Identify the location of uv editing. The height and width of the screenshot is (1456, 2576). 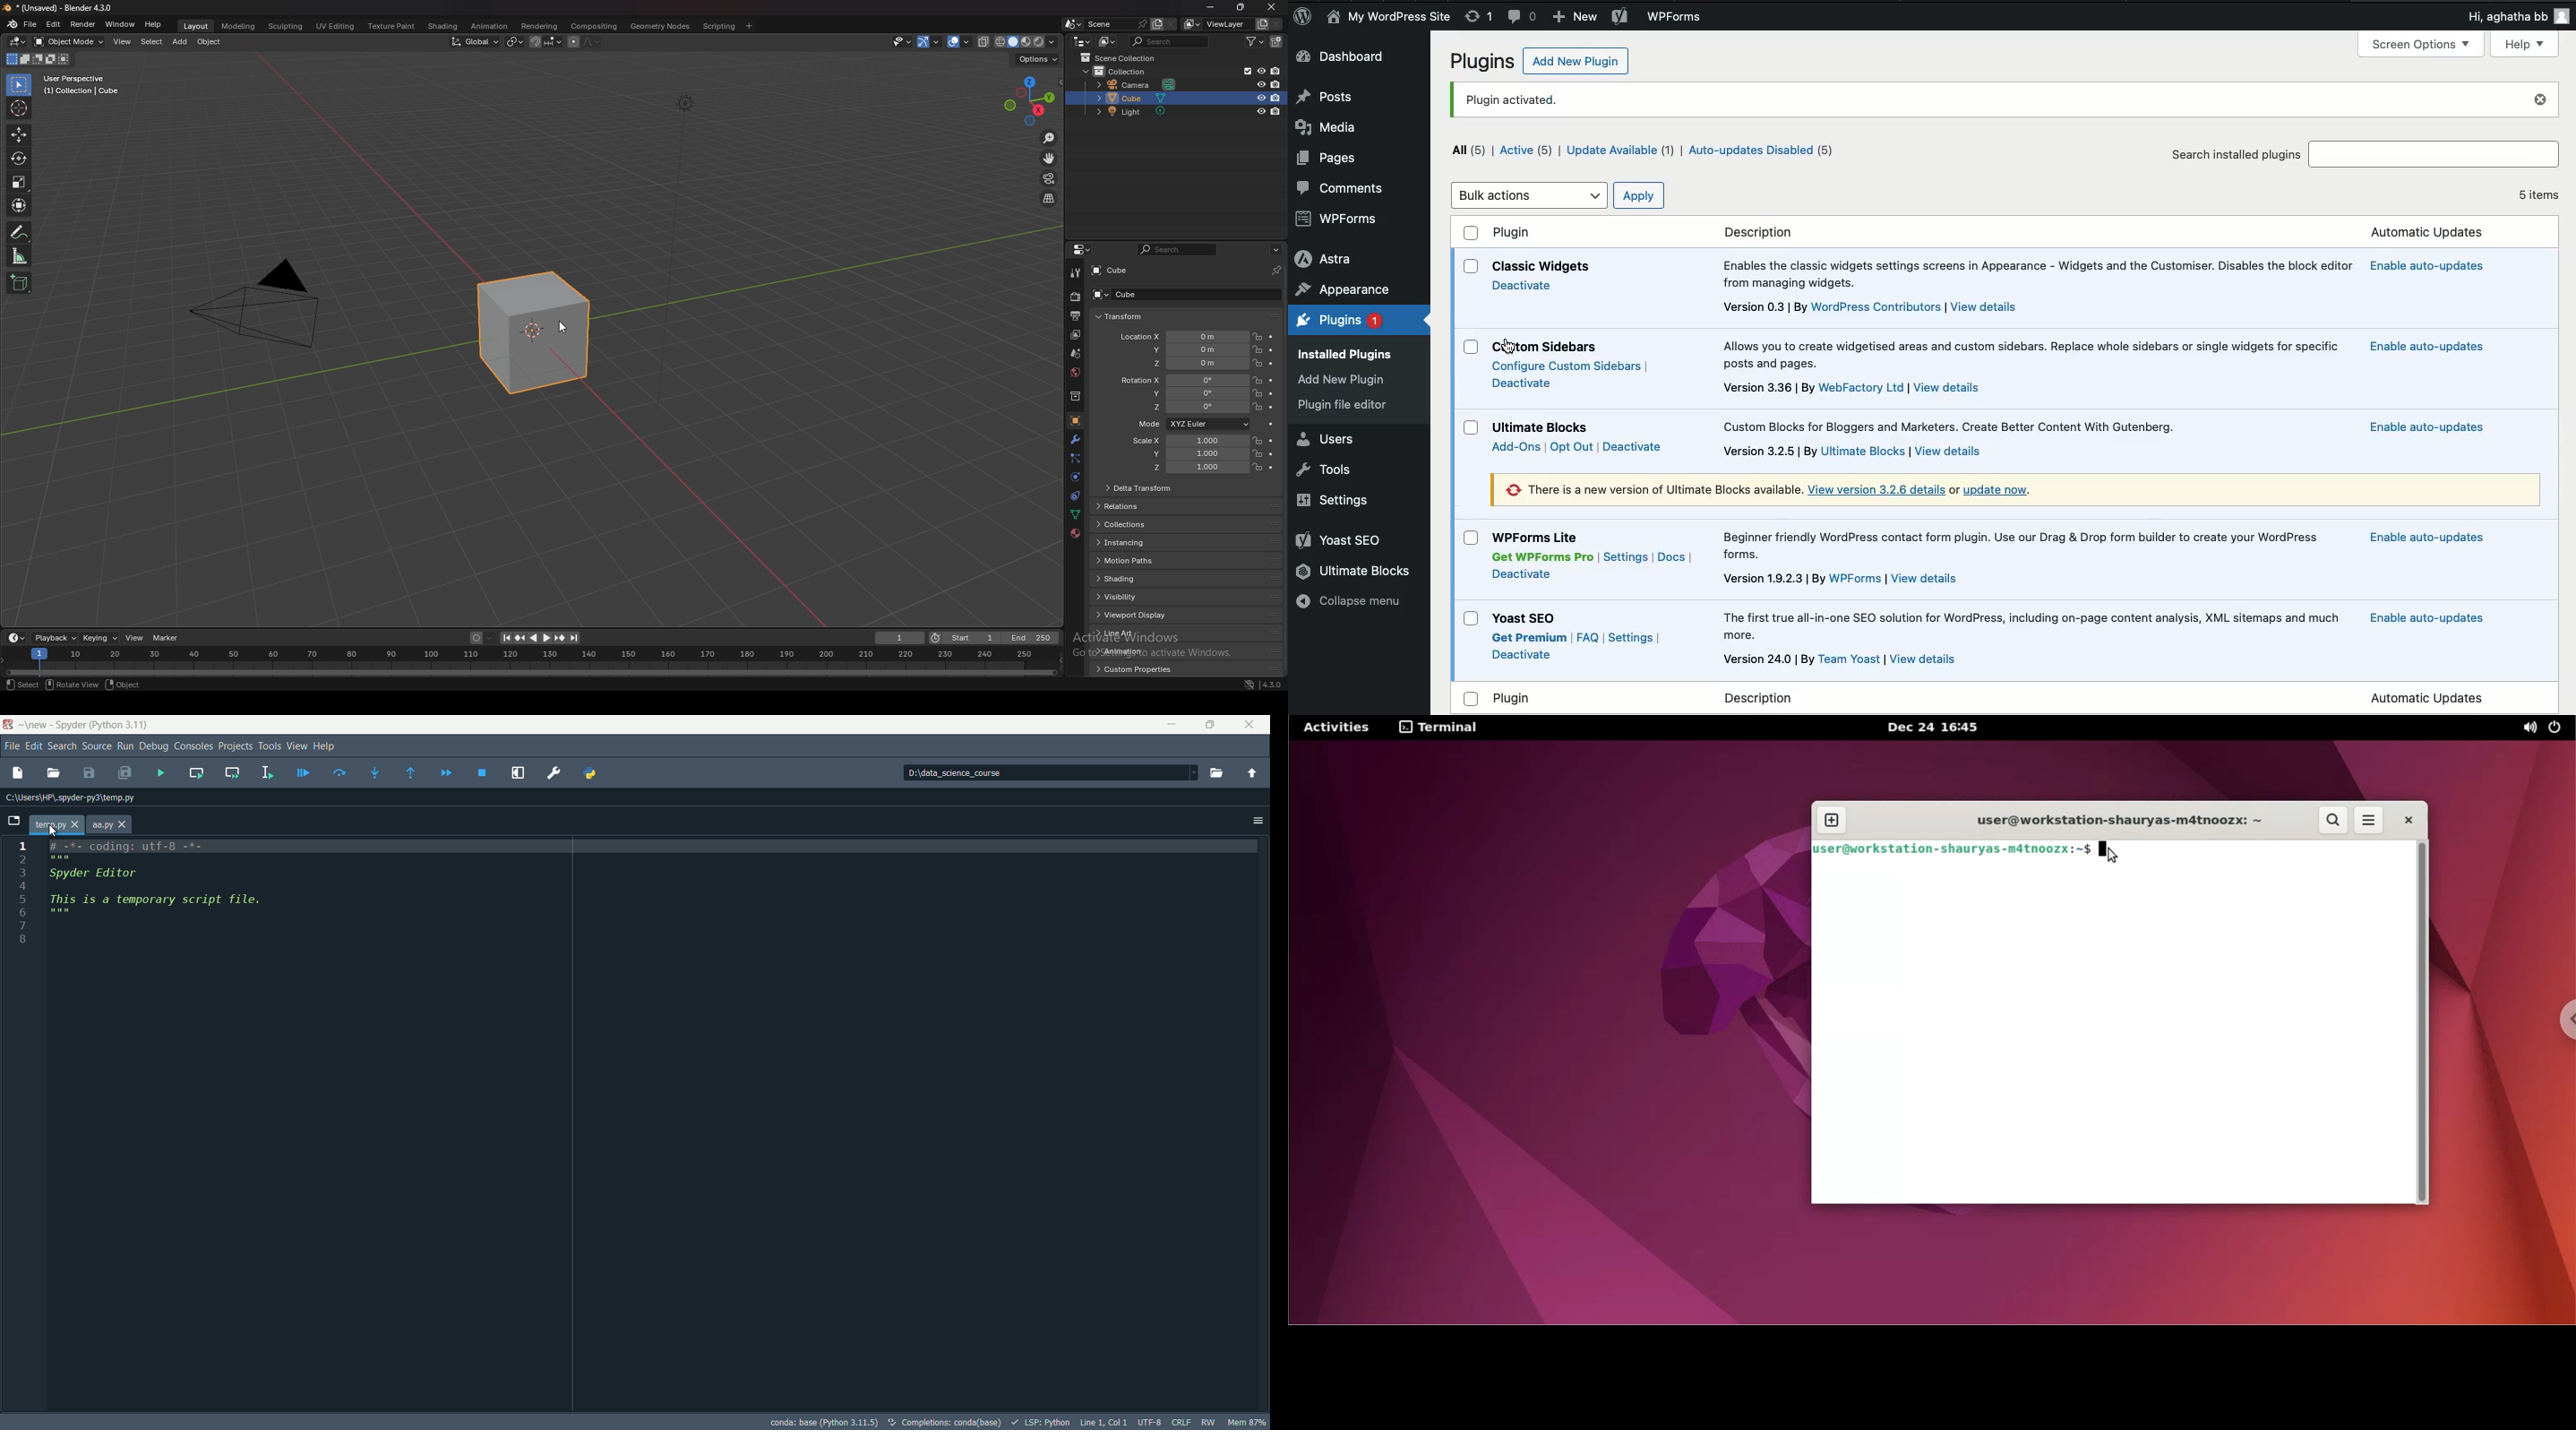
(337, 26).